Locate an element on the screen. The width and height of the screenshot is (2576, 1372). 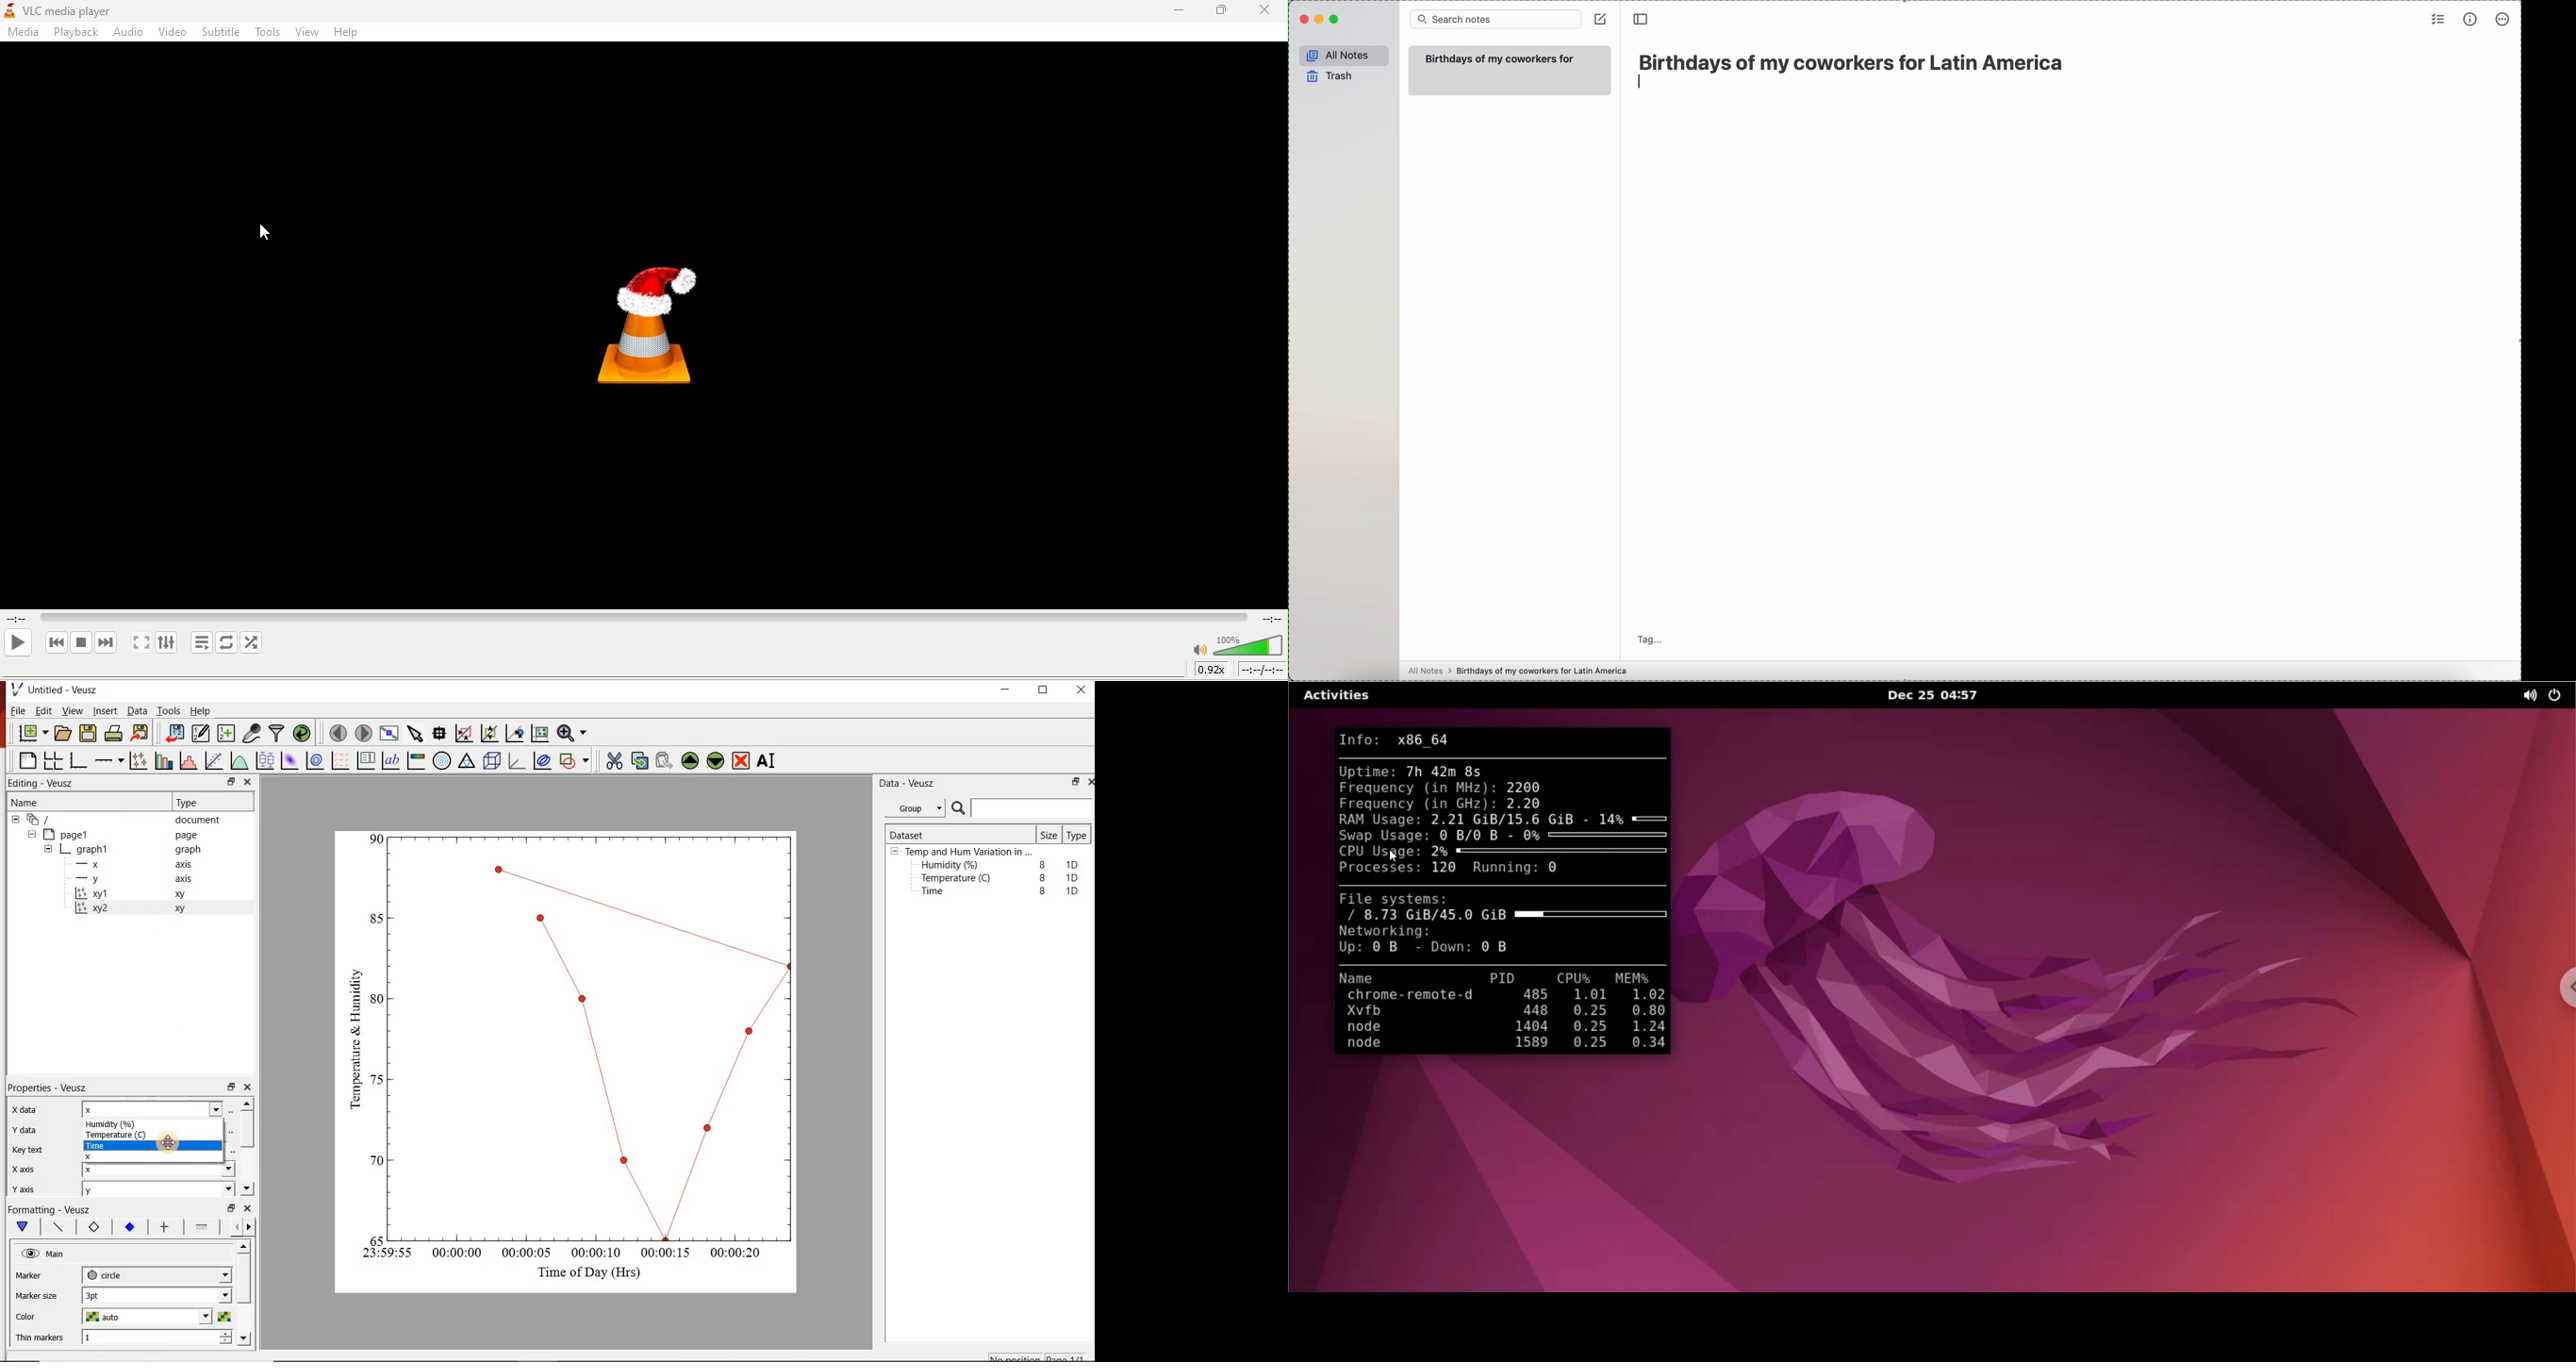
icon is located at coordinates (647, 325).